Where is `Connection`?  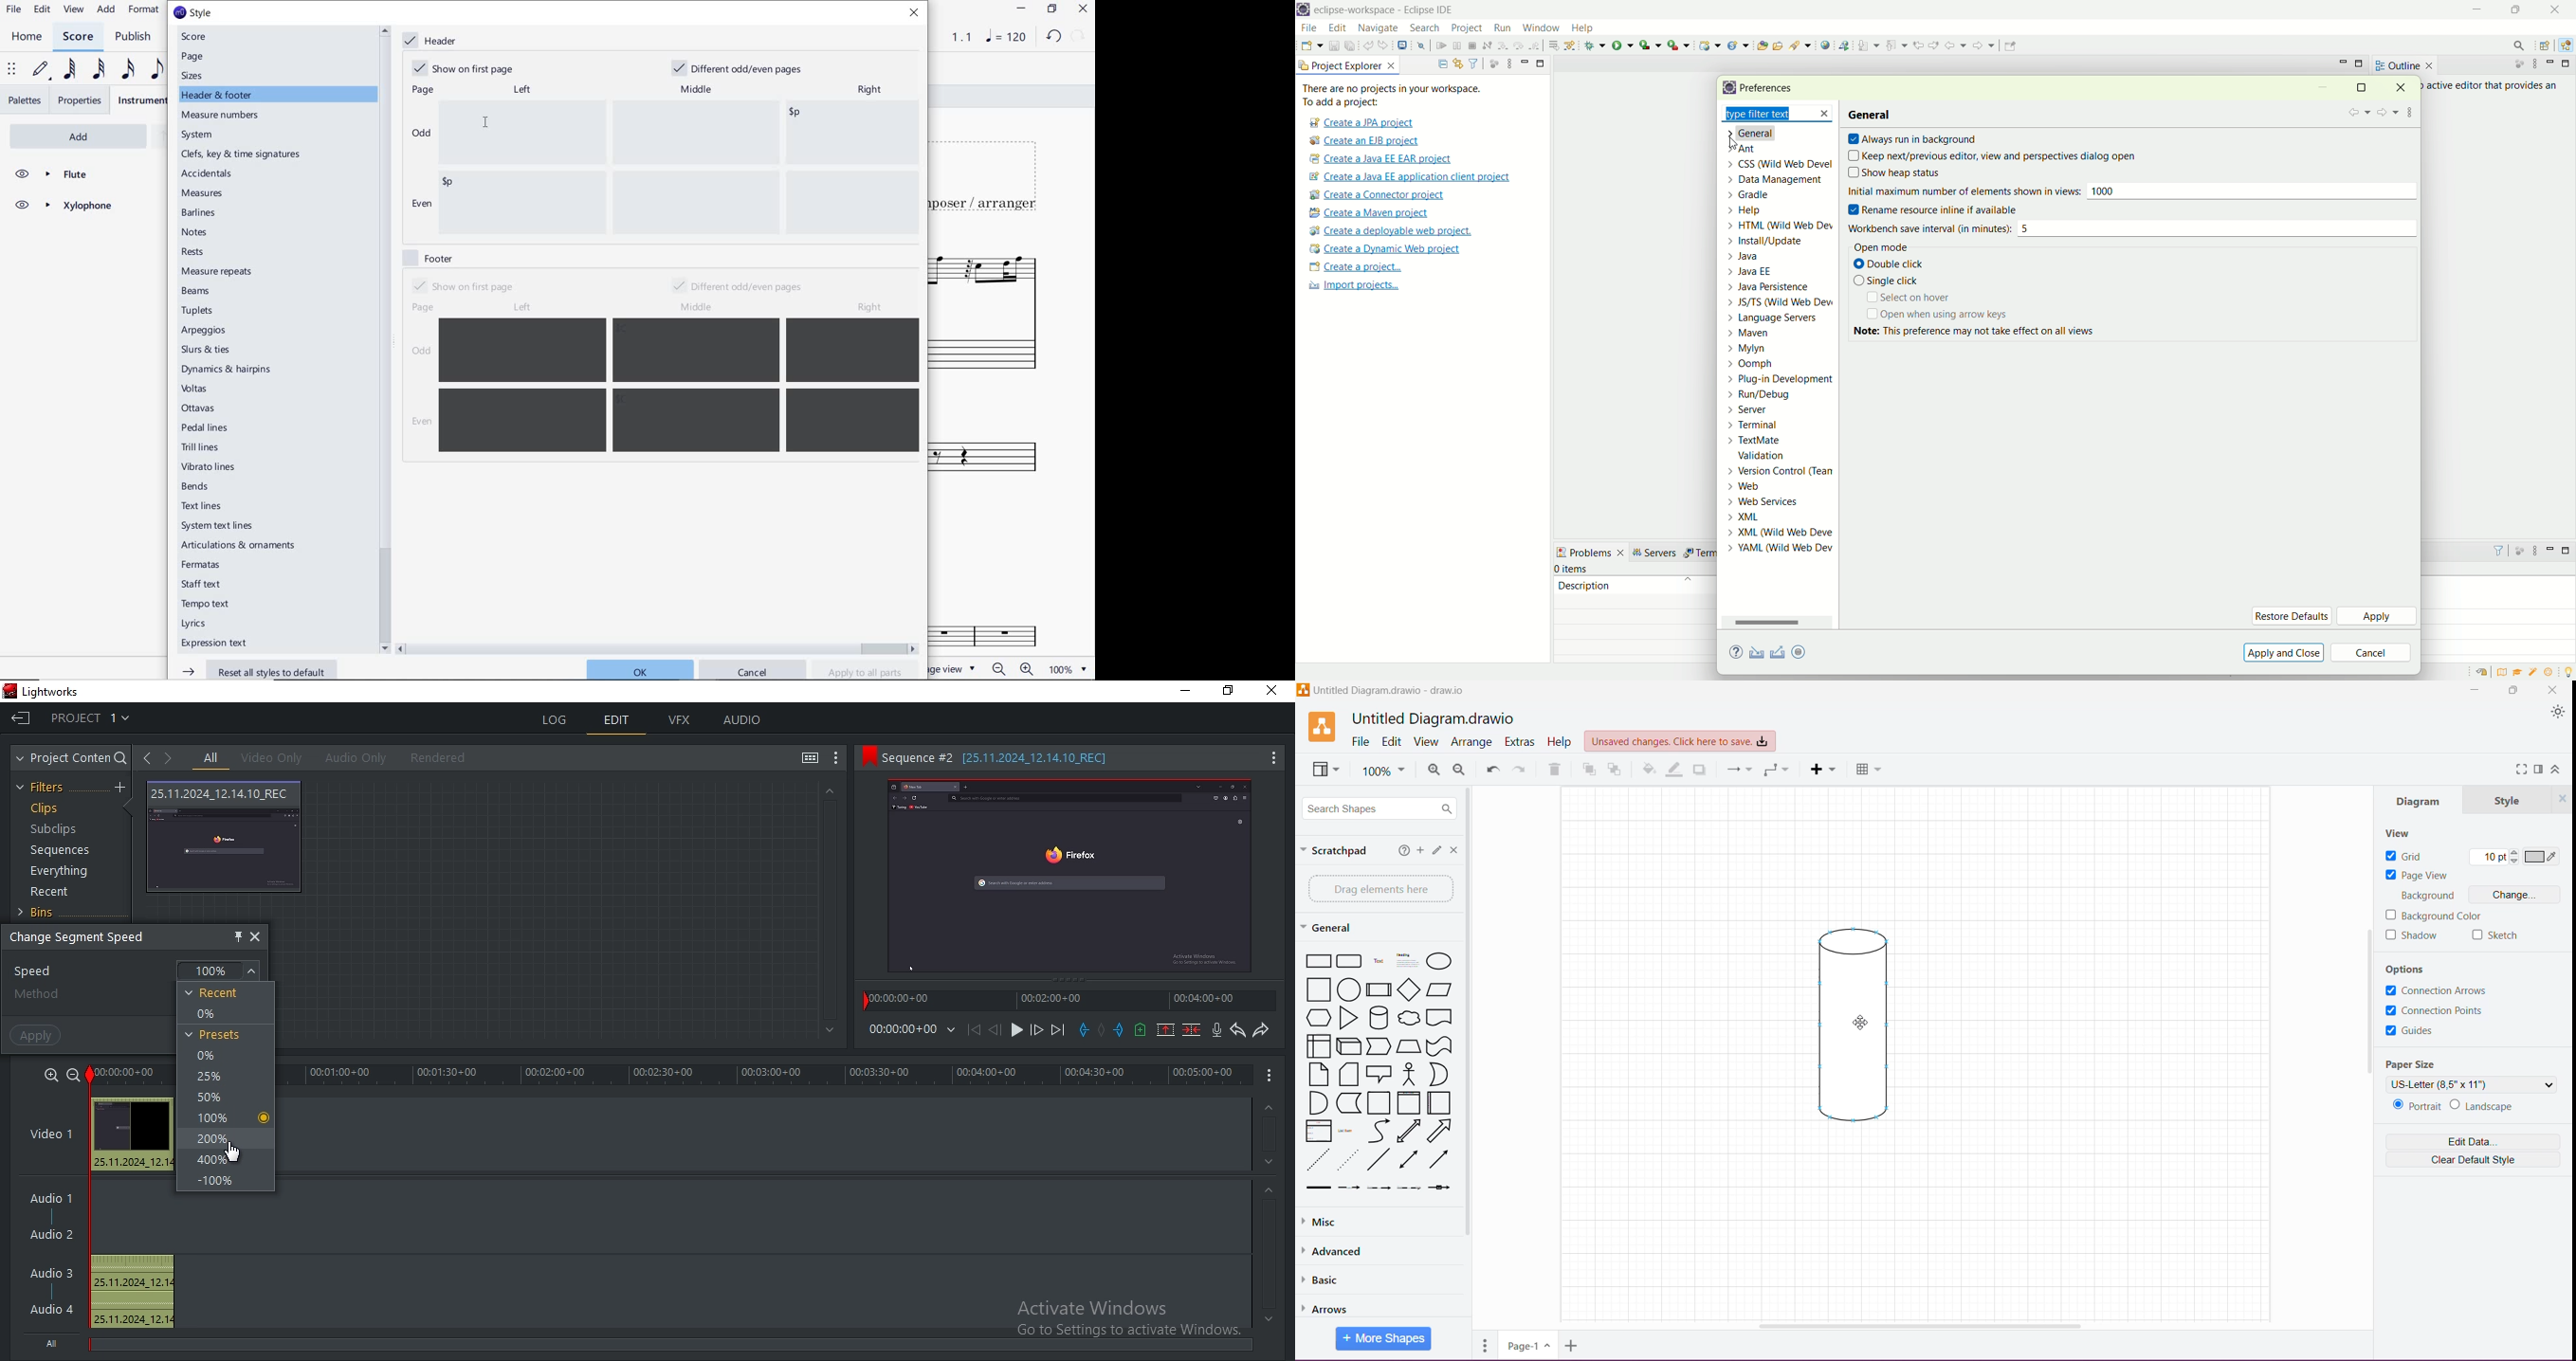
Connection is located at coordinates (1738, 770).